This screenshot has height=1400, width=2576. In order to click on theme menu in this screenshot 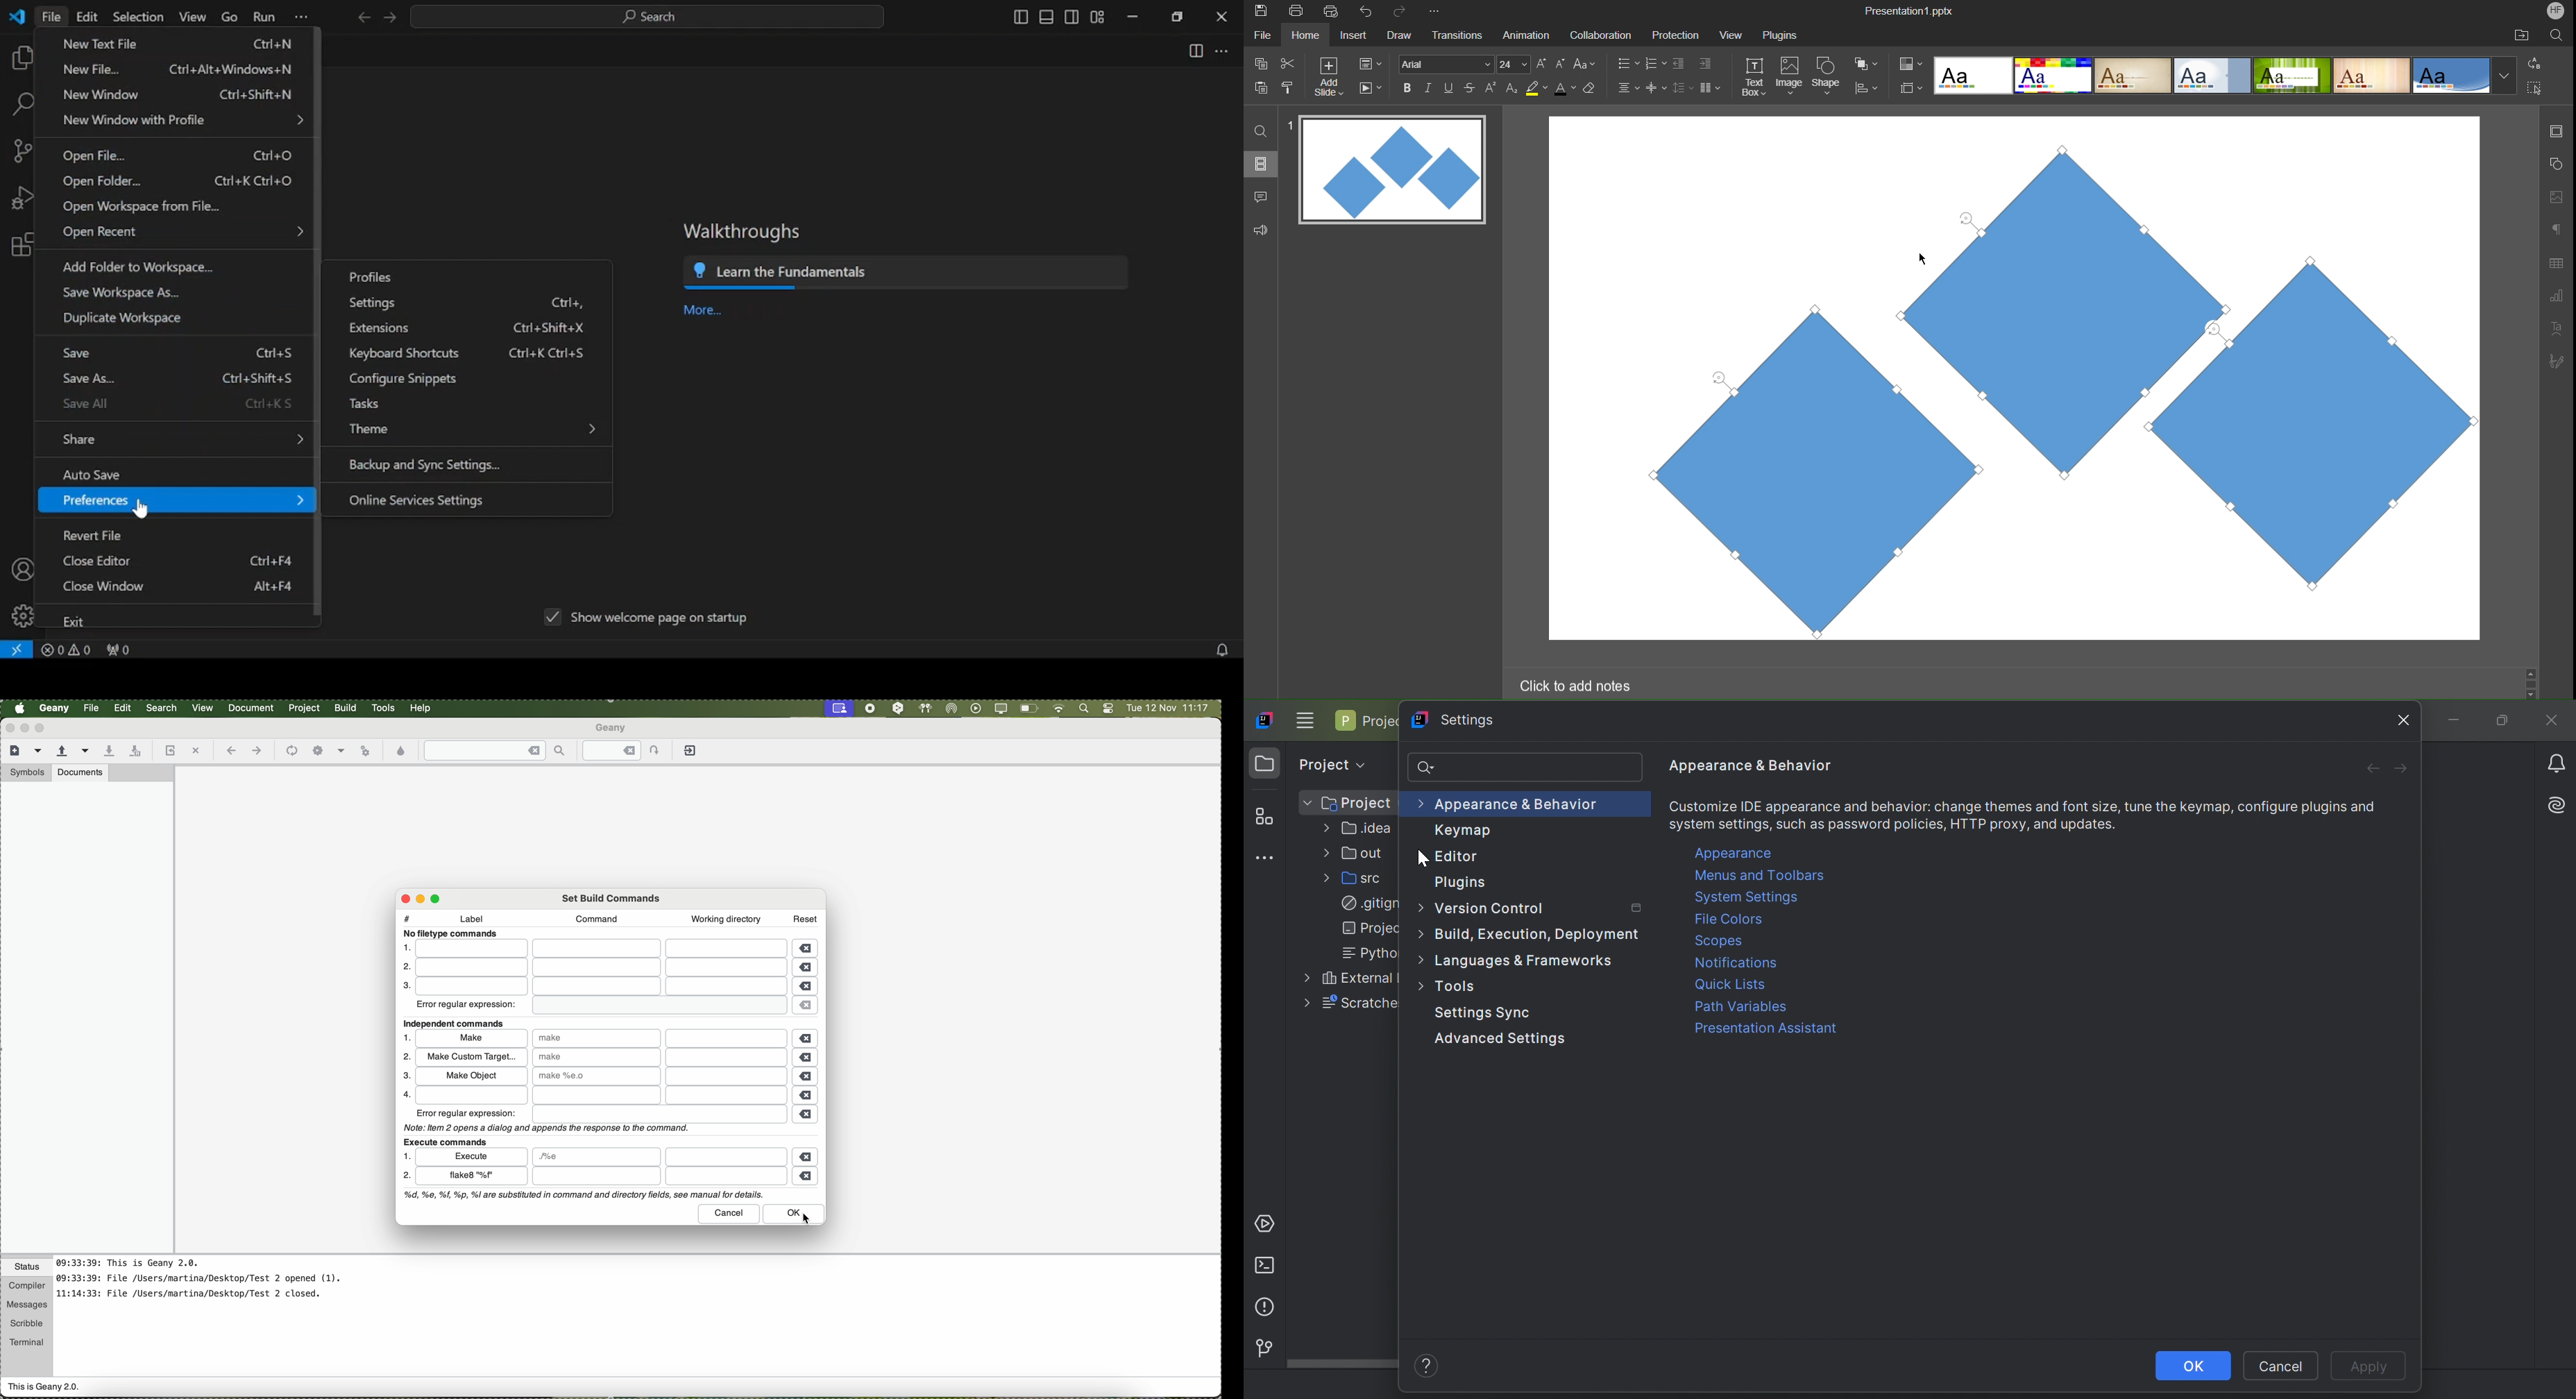, I will do `click(475, 429)`.